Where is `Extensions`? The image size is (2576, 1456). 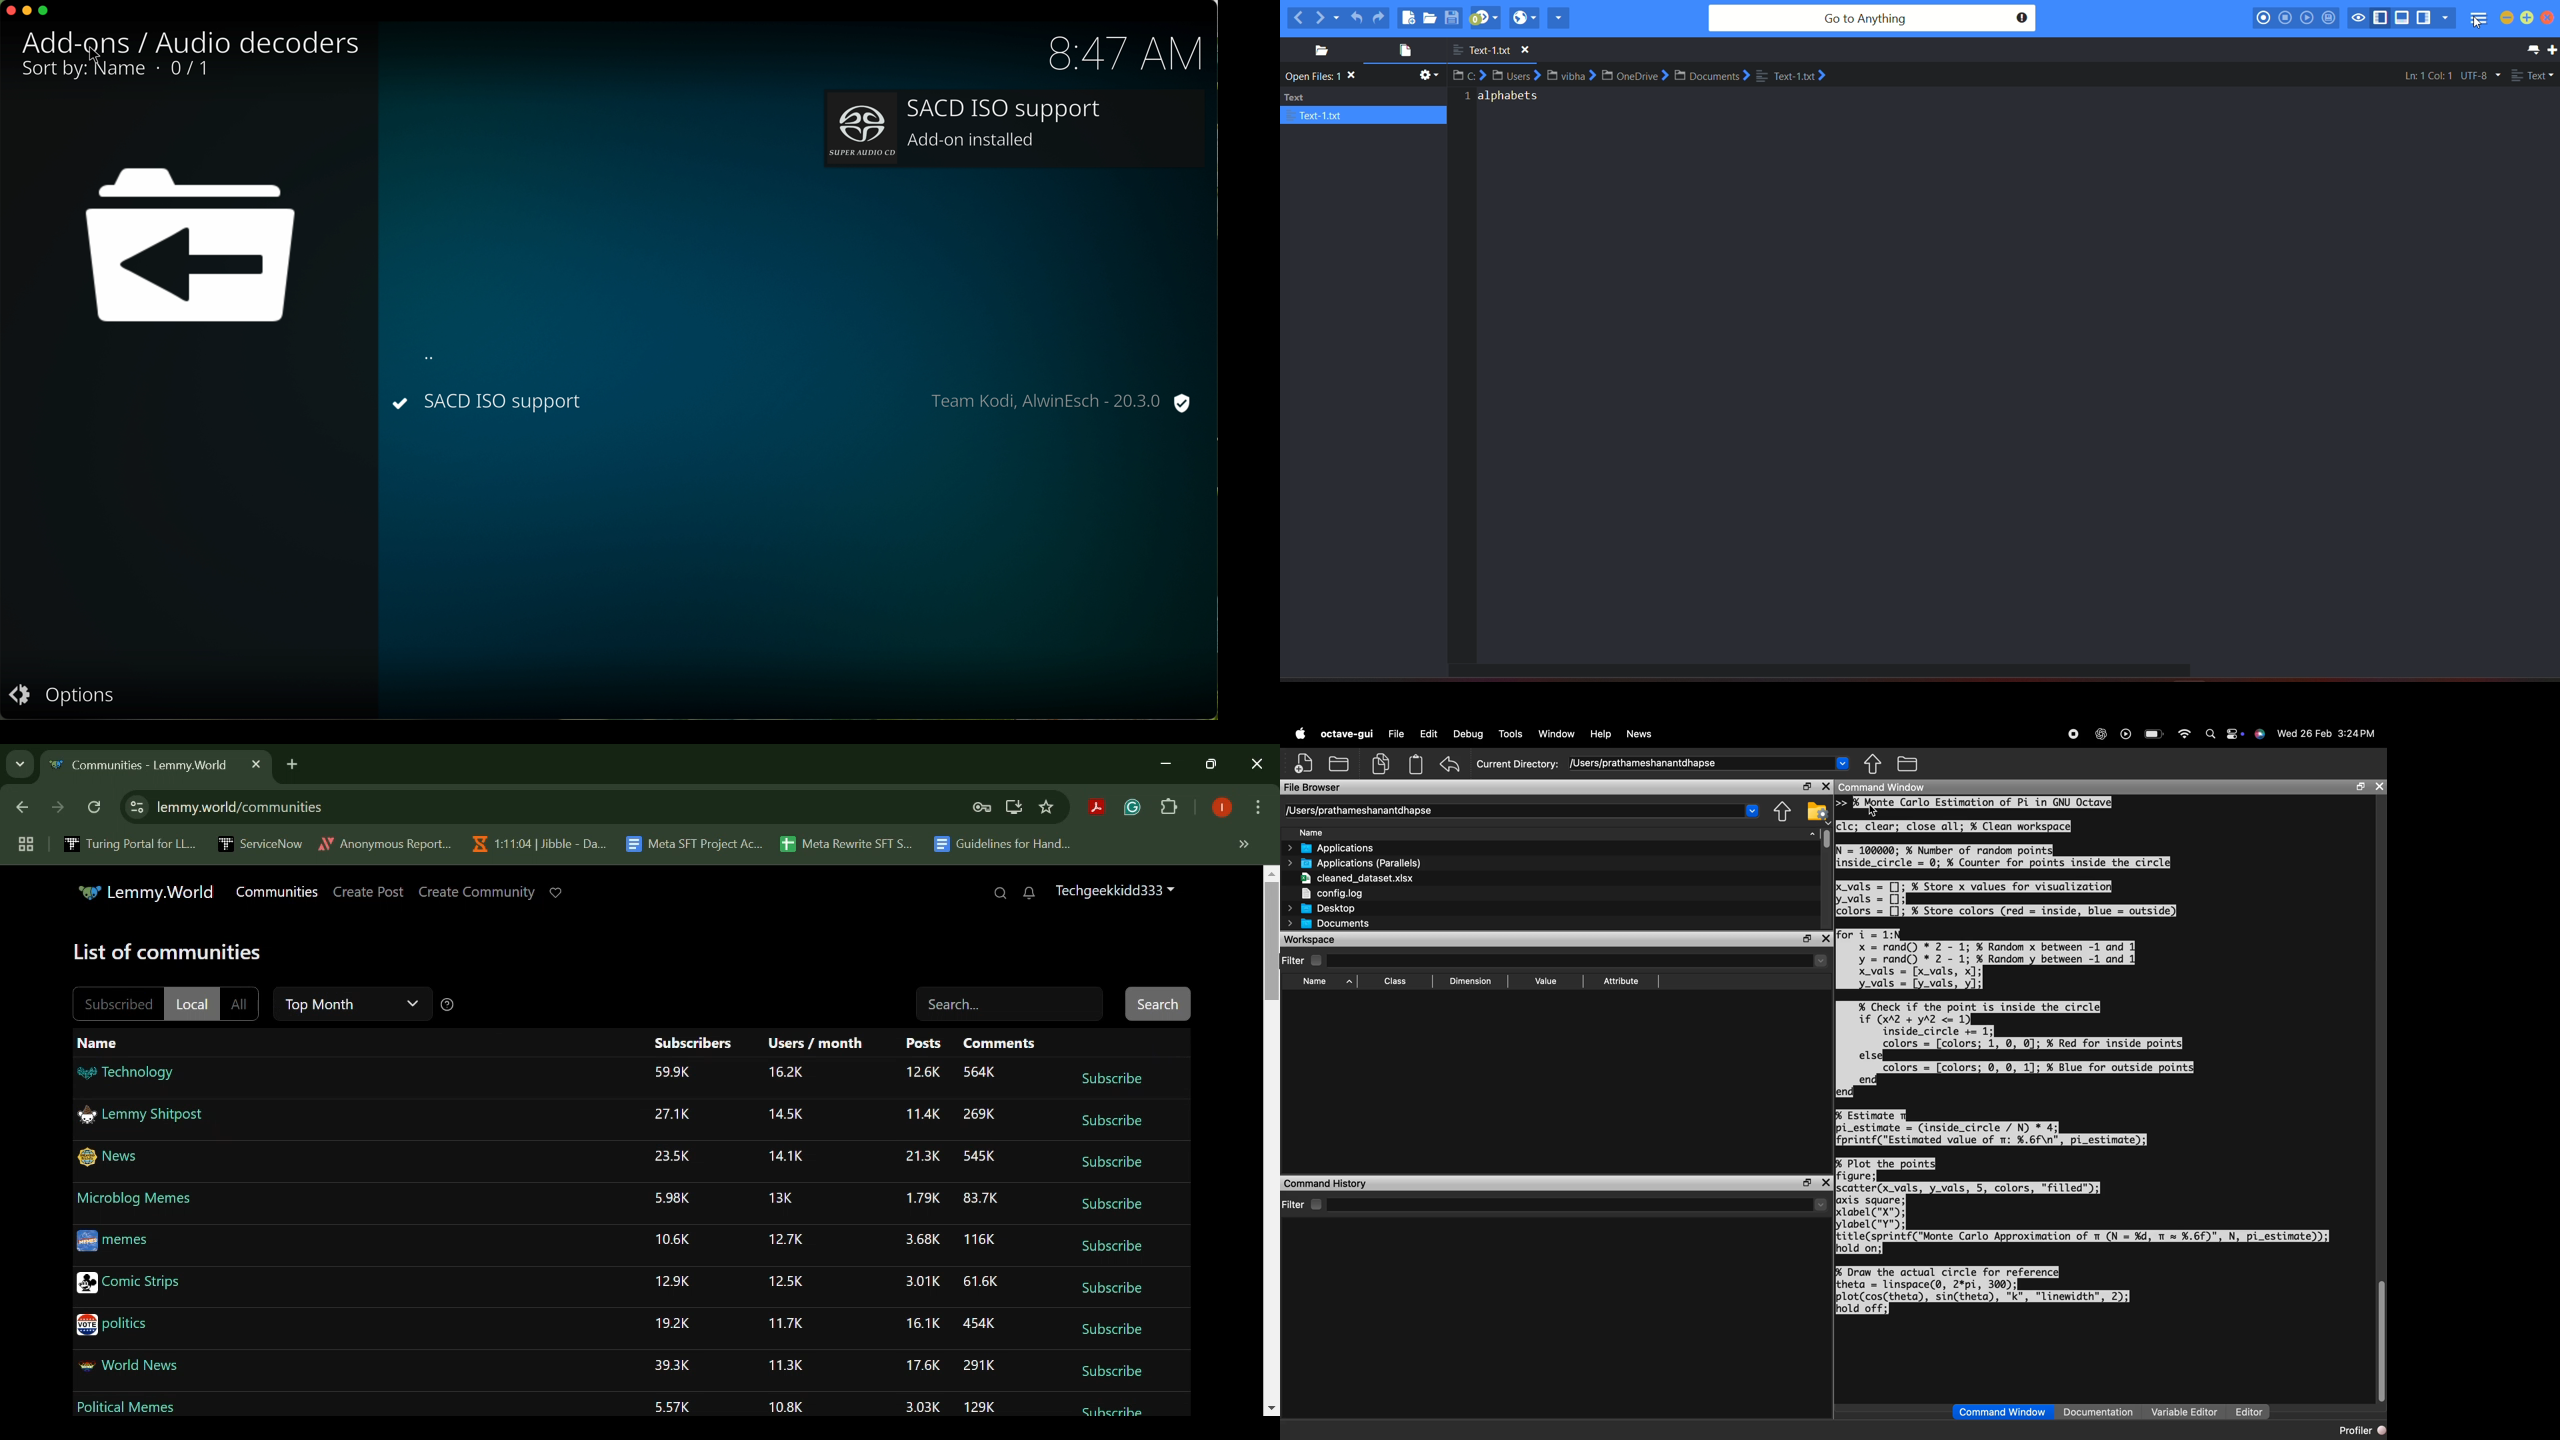 Extensions is located at coordinates (1170, 808).